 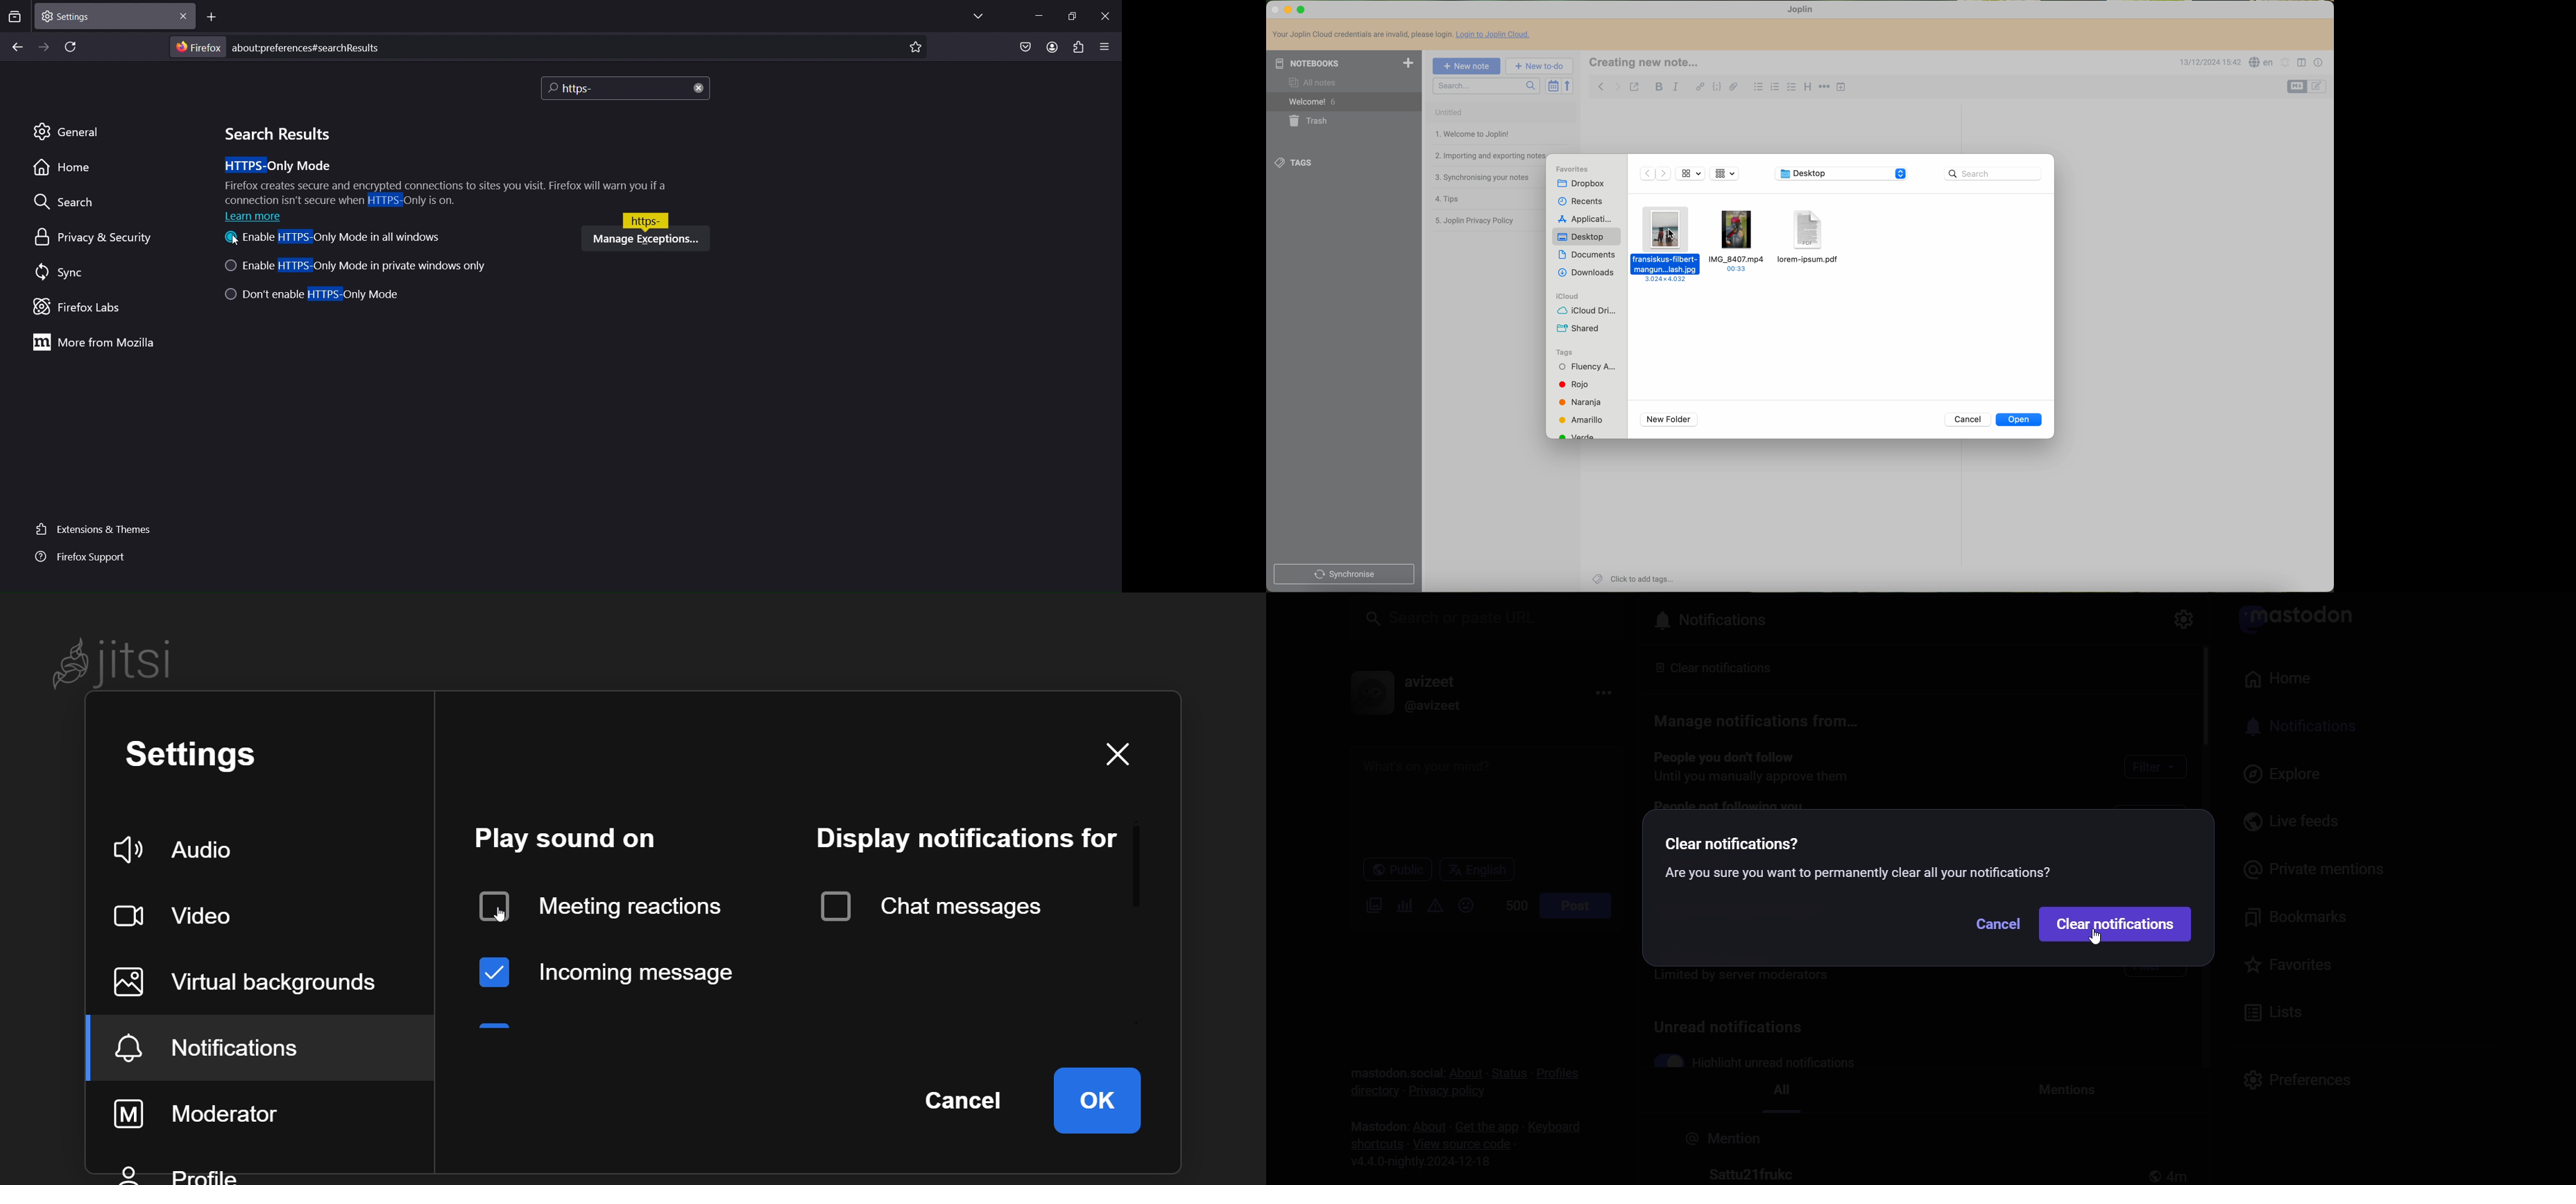 I want to click on green tag, so click(x=1583, y=435).